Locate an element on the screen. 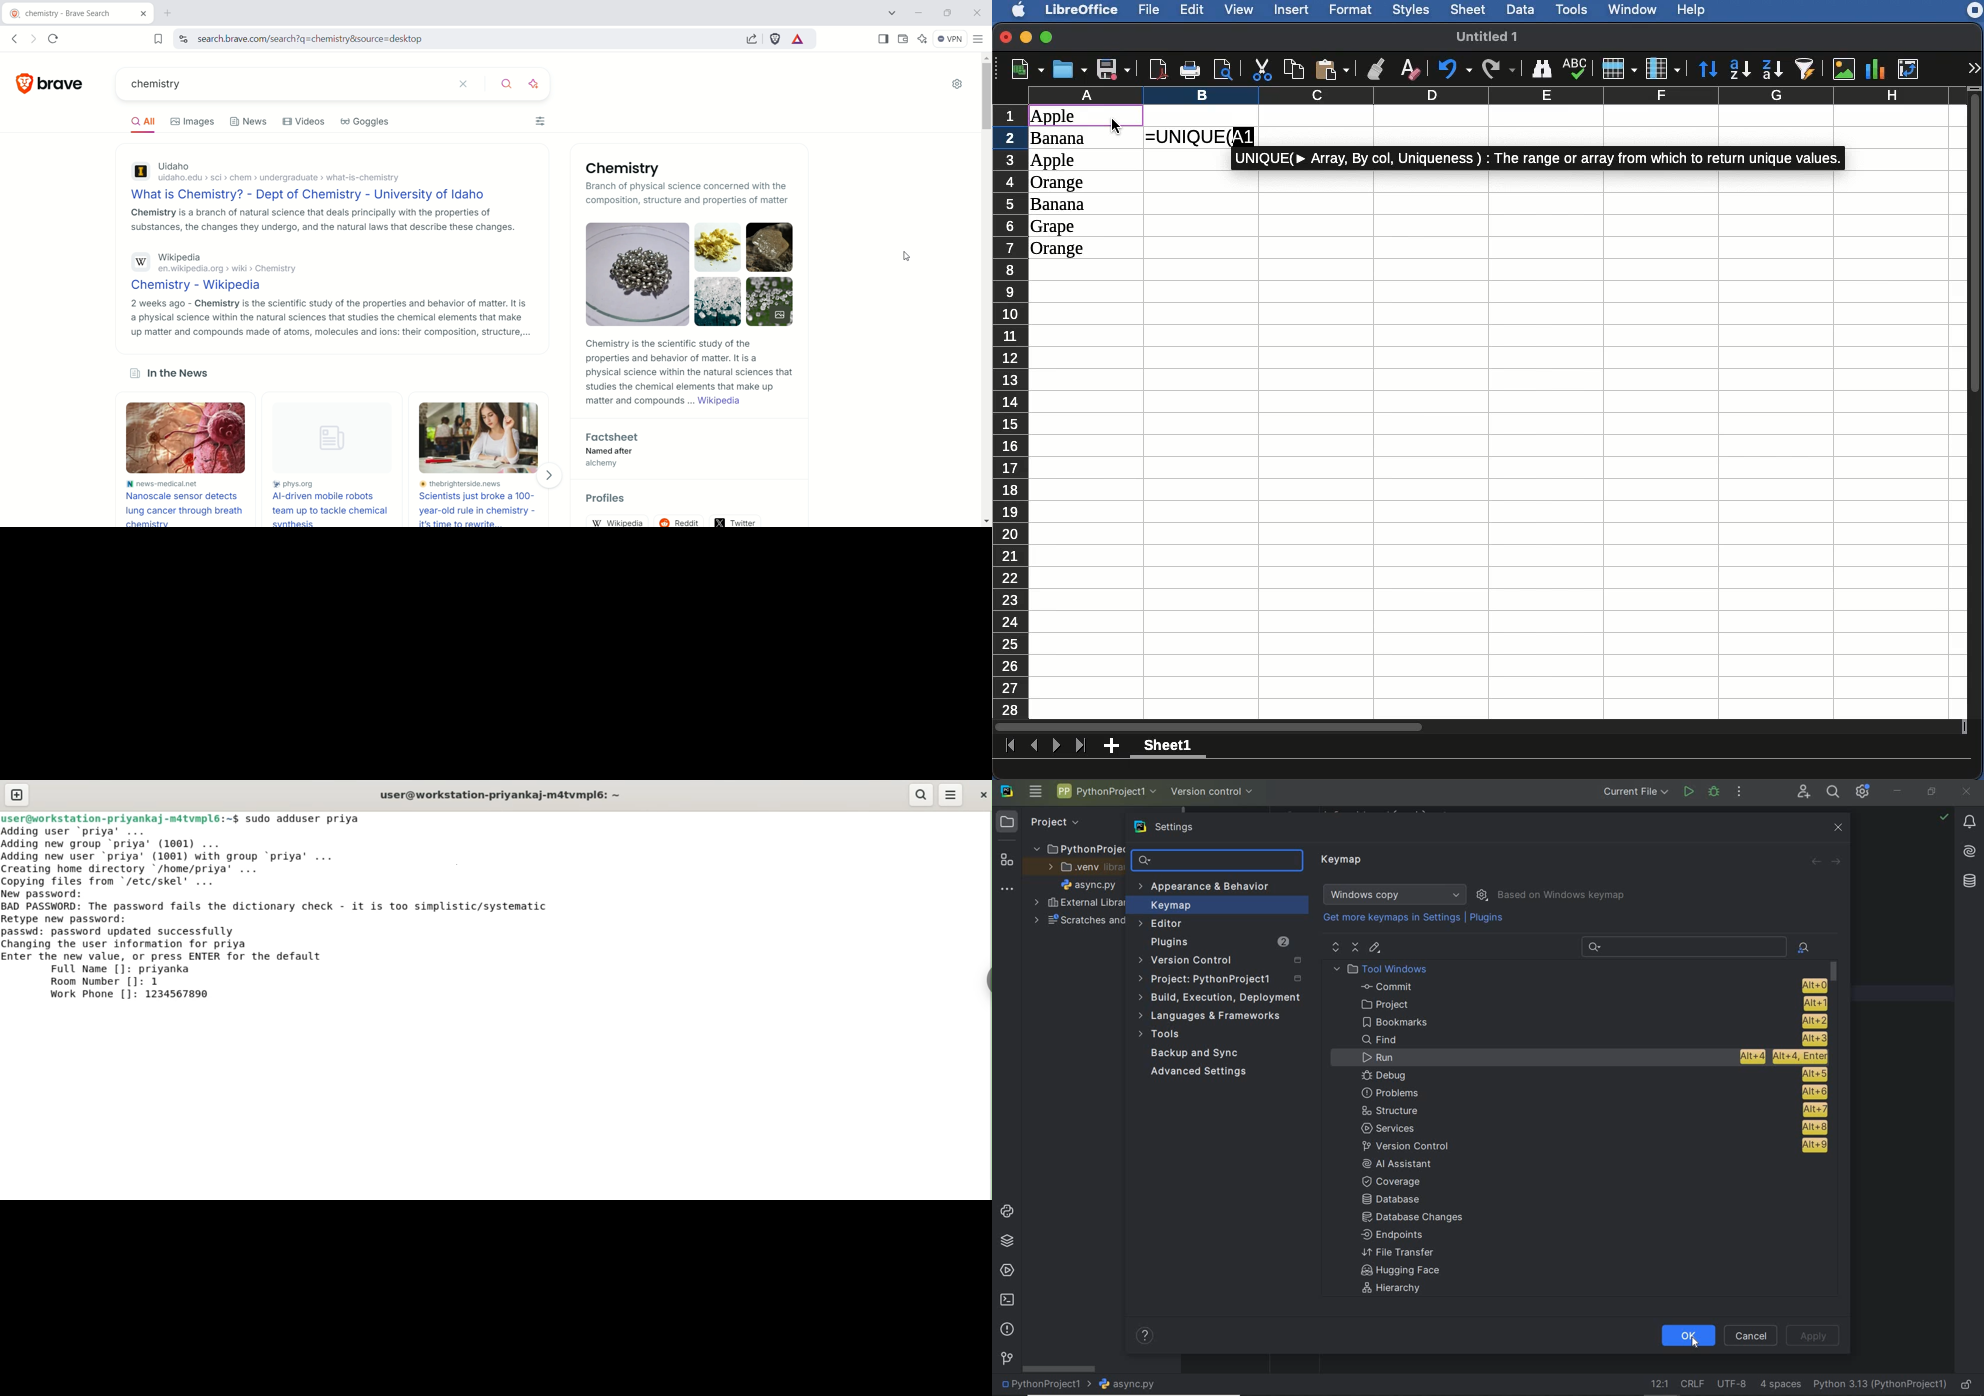 The height and width of the screenshot is (1400, 1988). Redo is located at coordinates (1500, 68).